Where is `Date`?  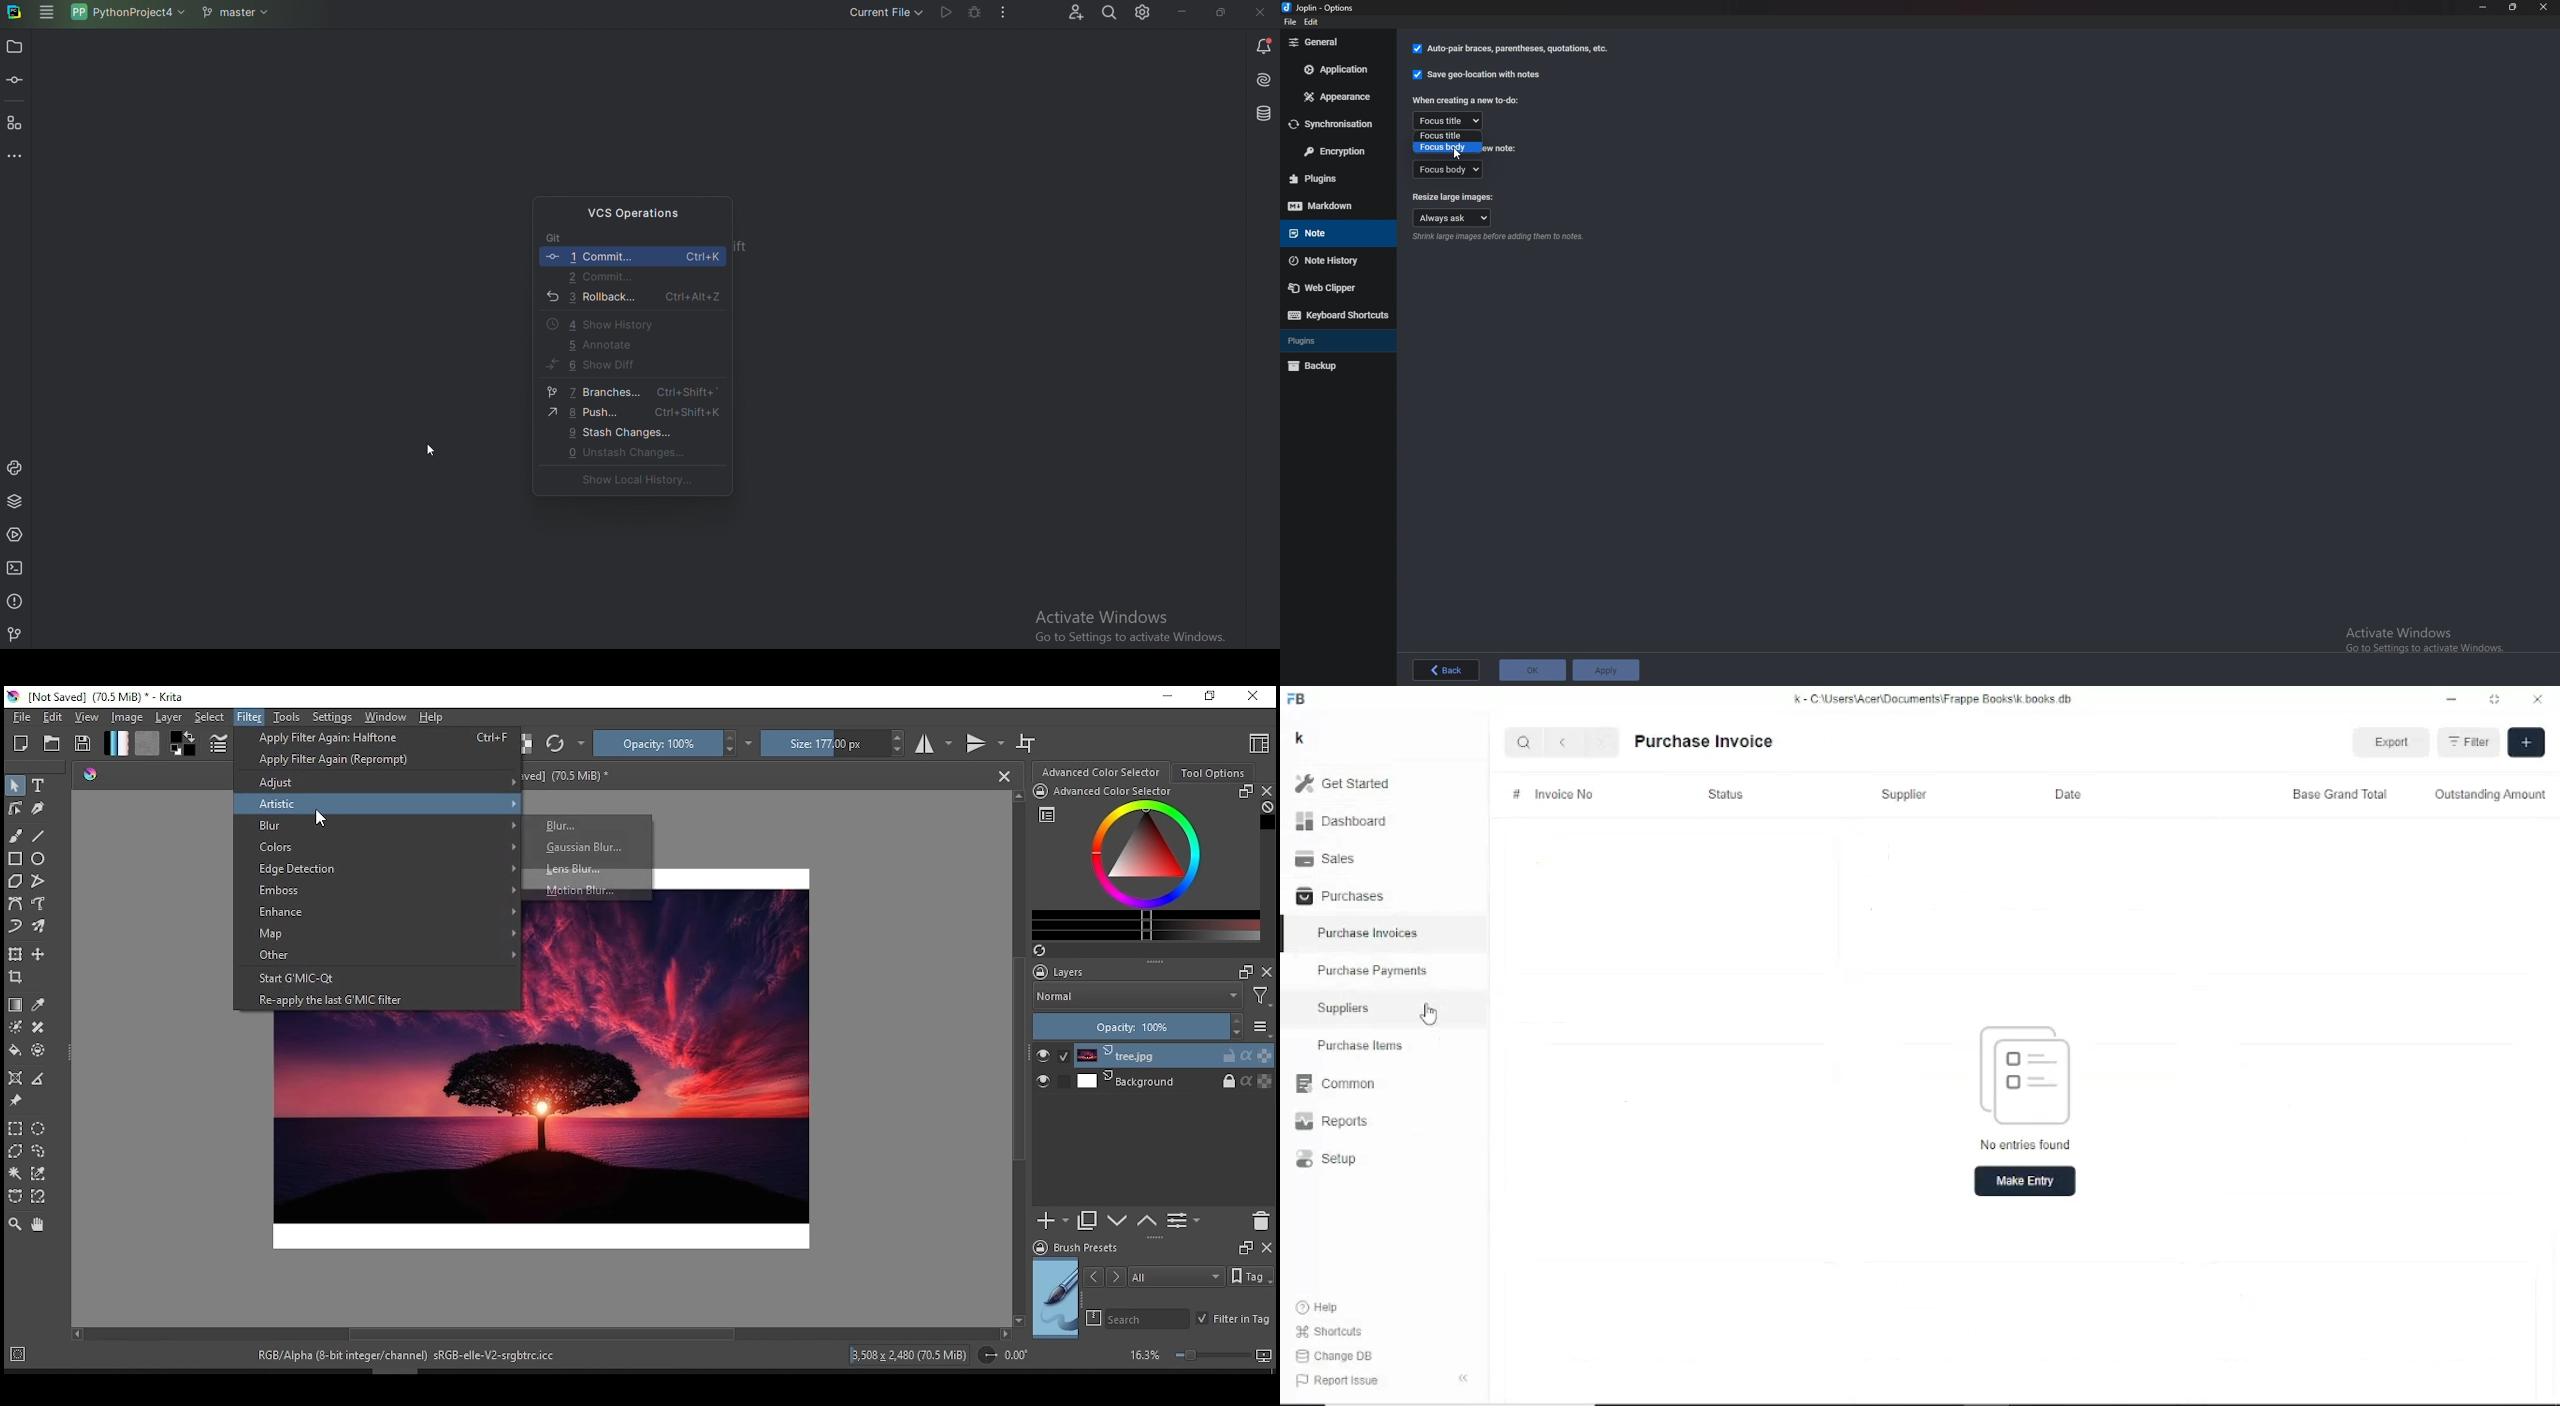 Date is located at coordinates (2067, 792).